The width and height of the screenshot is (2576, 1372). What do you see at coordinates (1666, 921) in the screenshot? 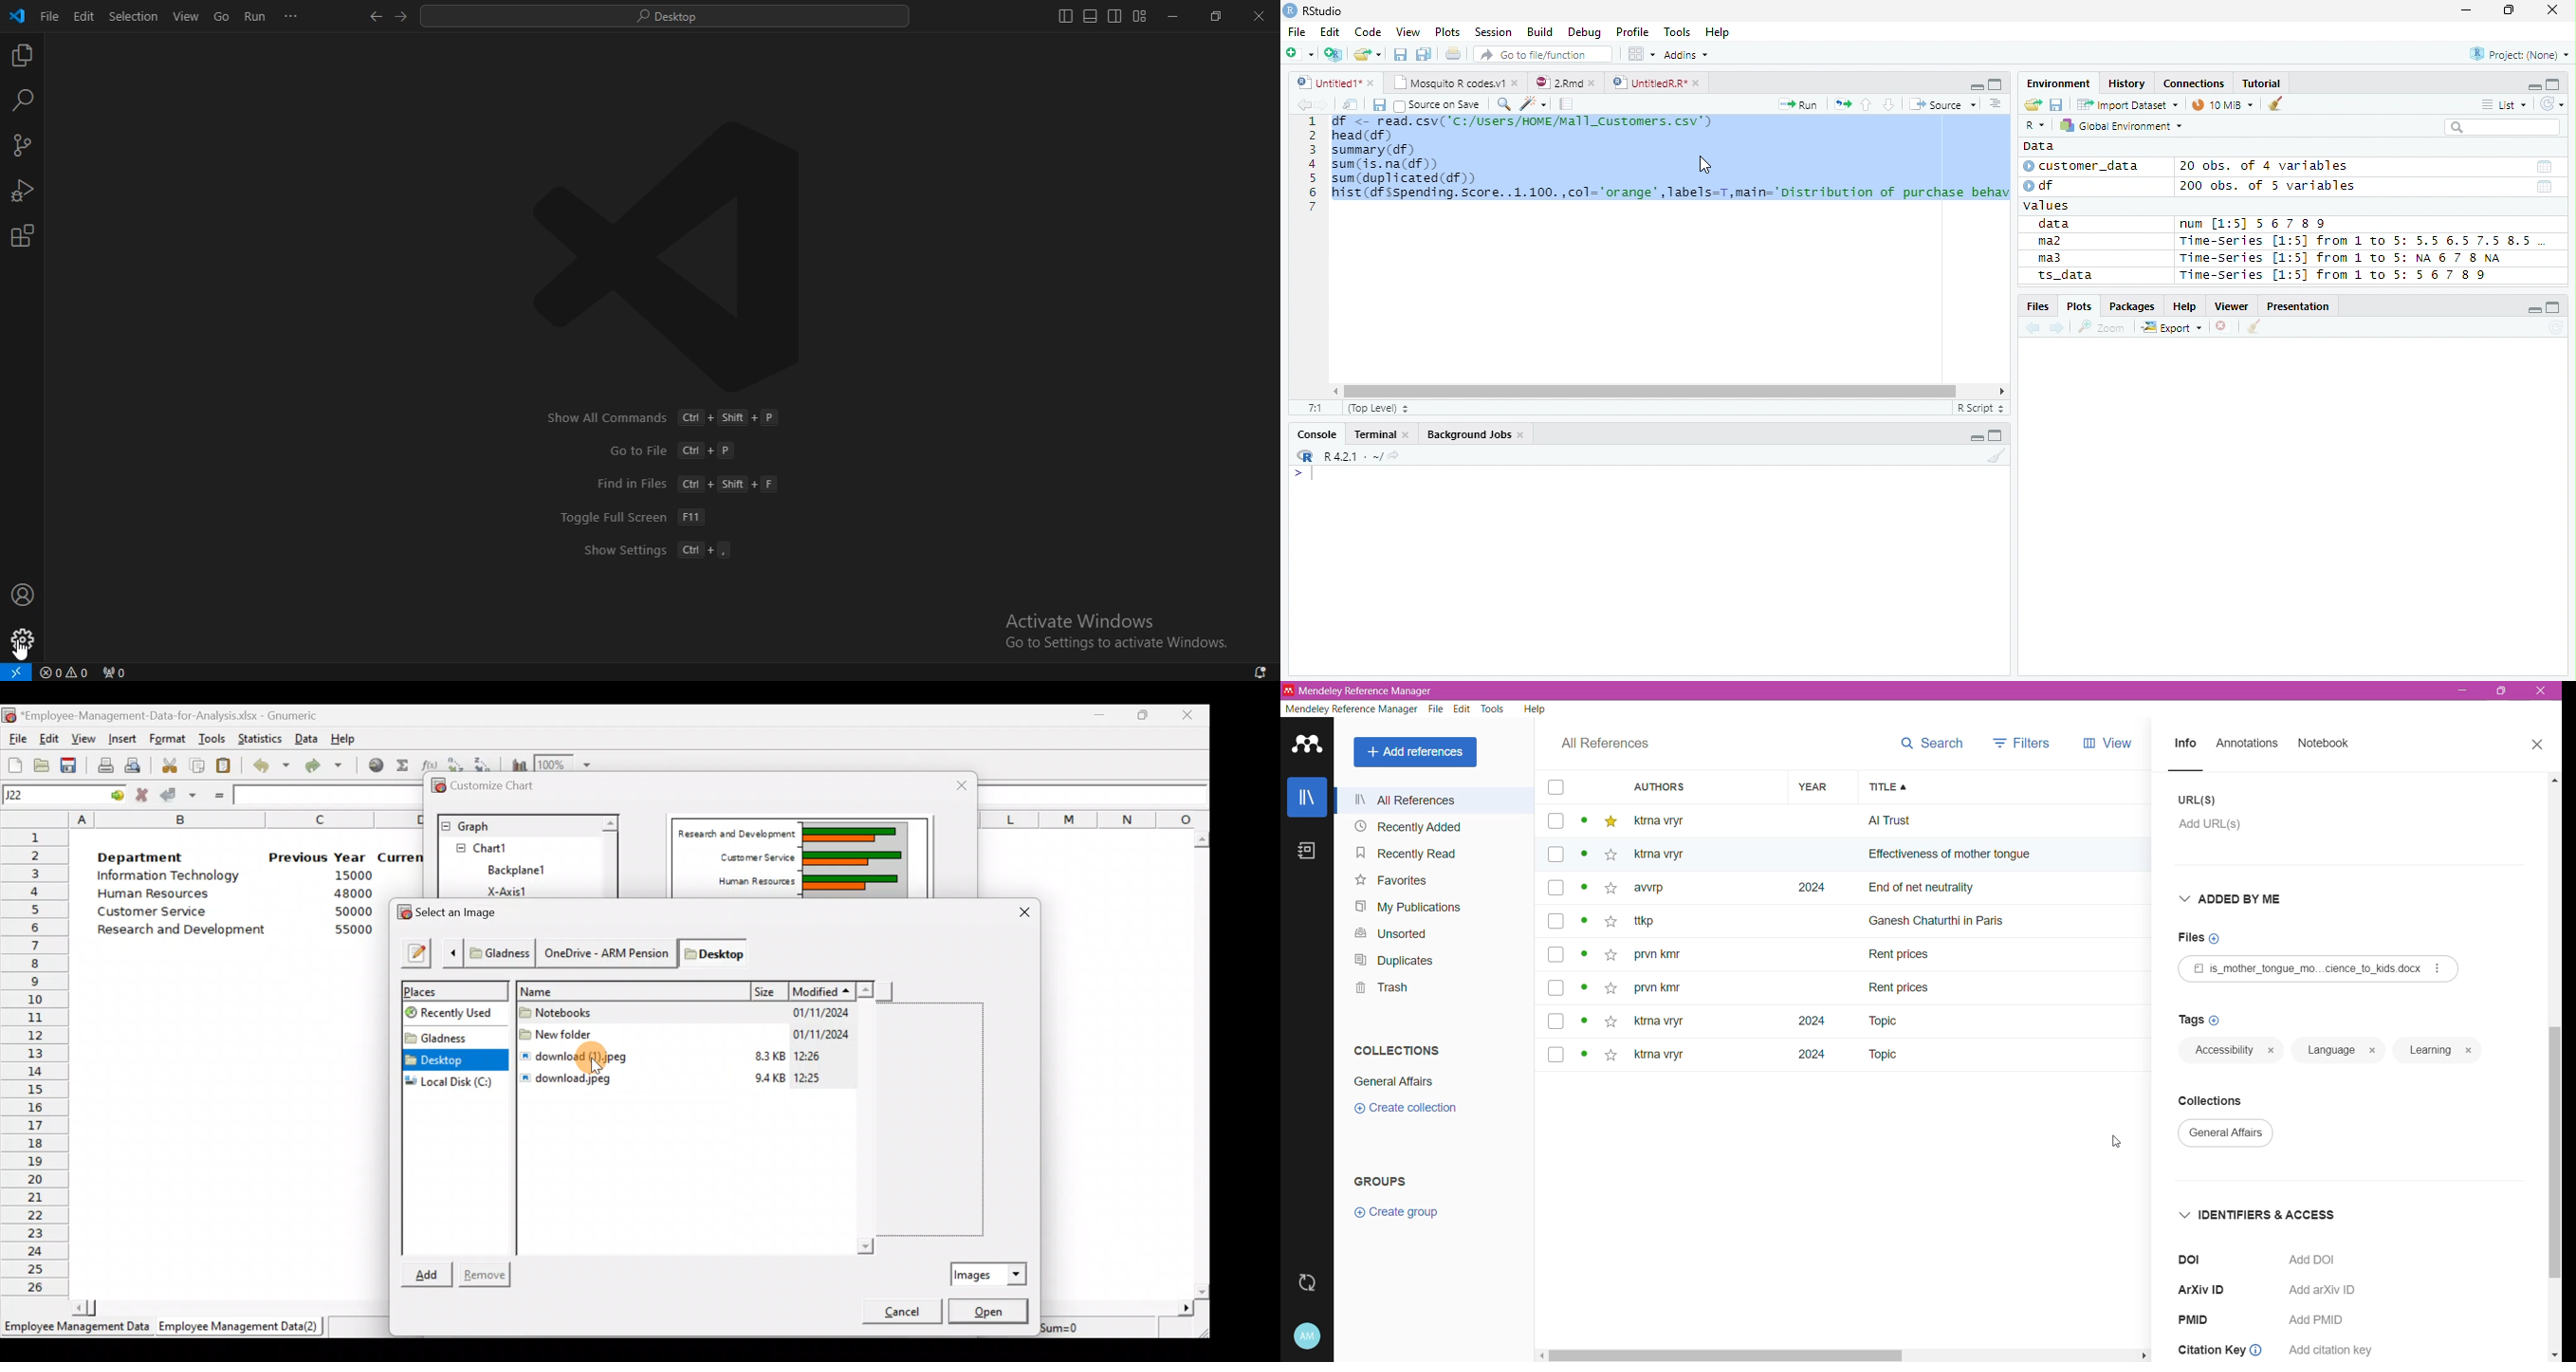
I see `~ ttkp` at bounding box center [1666, 921].